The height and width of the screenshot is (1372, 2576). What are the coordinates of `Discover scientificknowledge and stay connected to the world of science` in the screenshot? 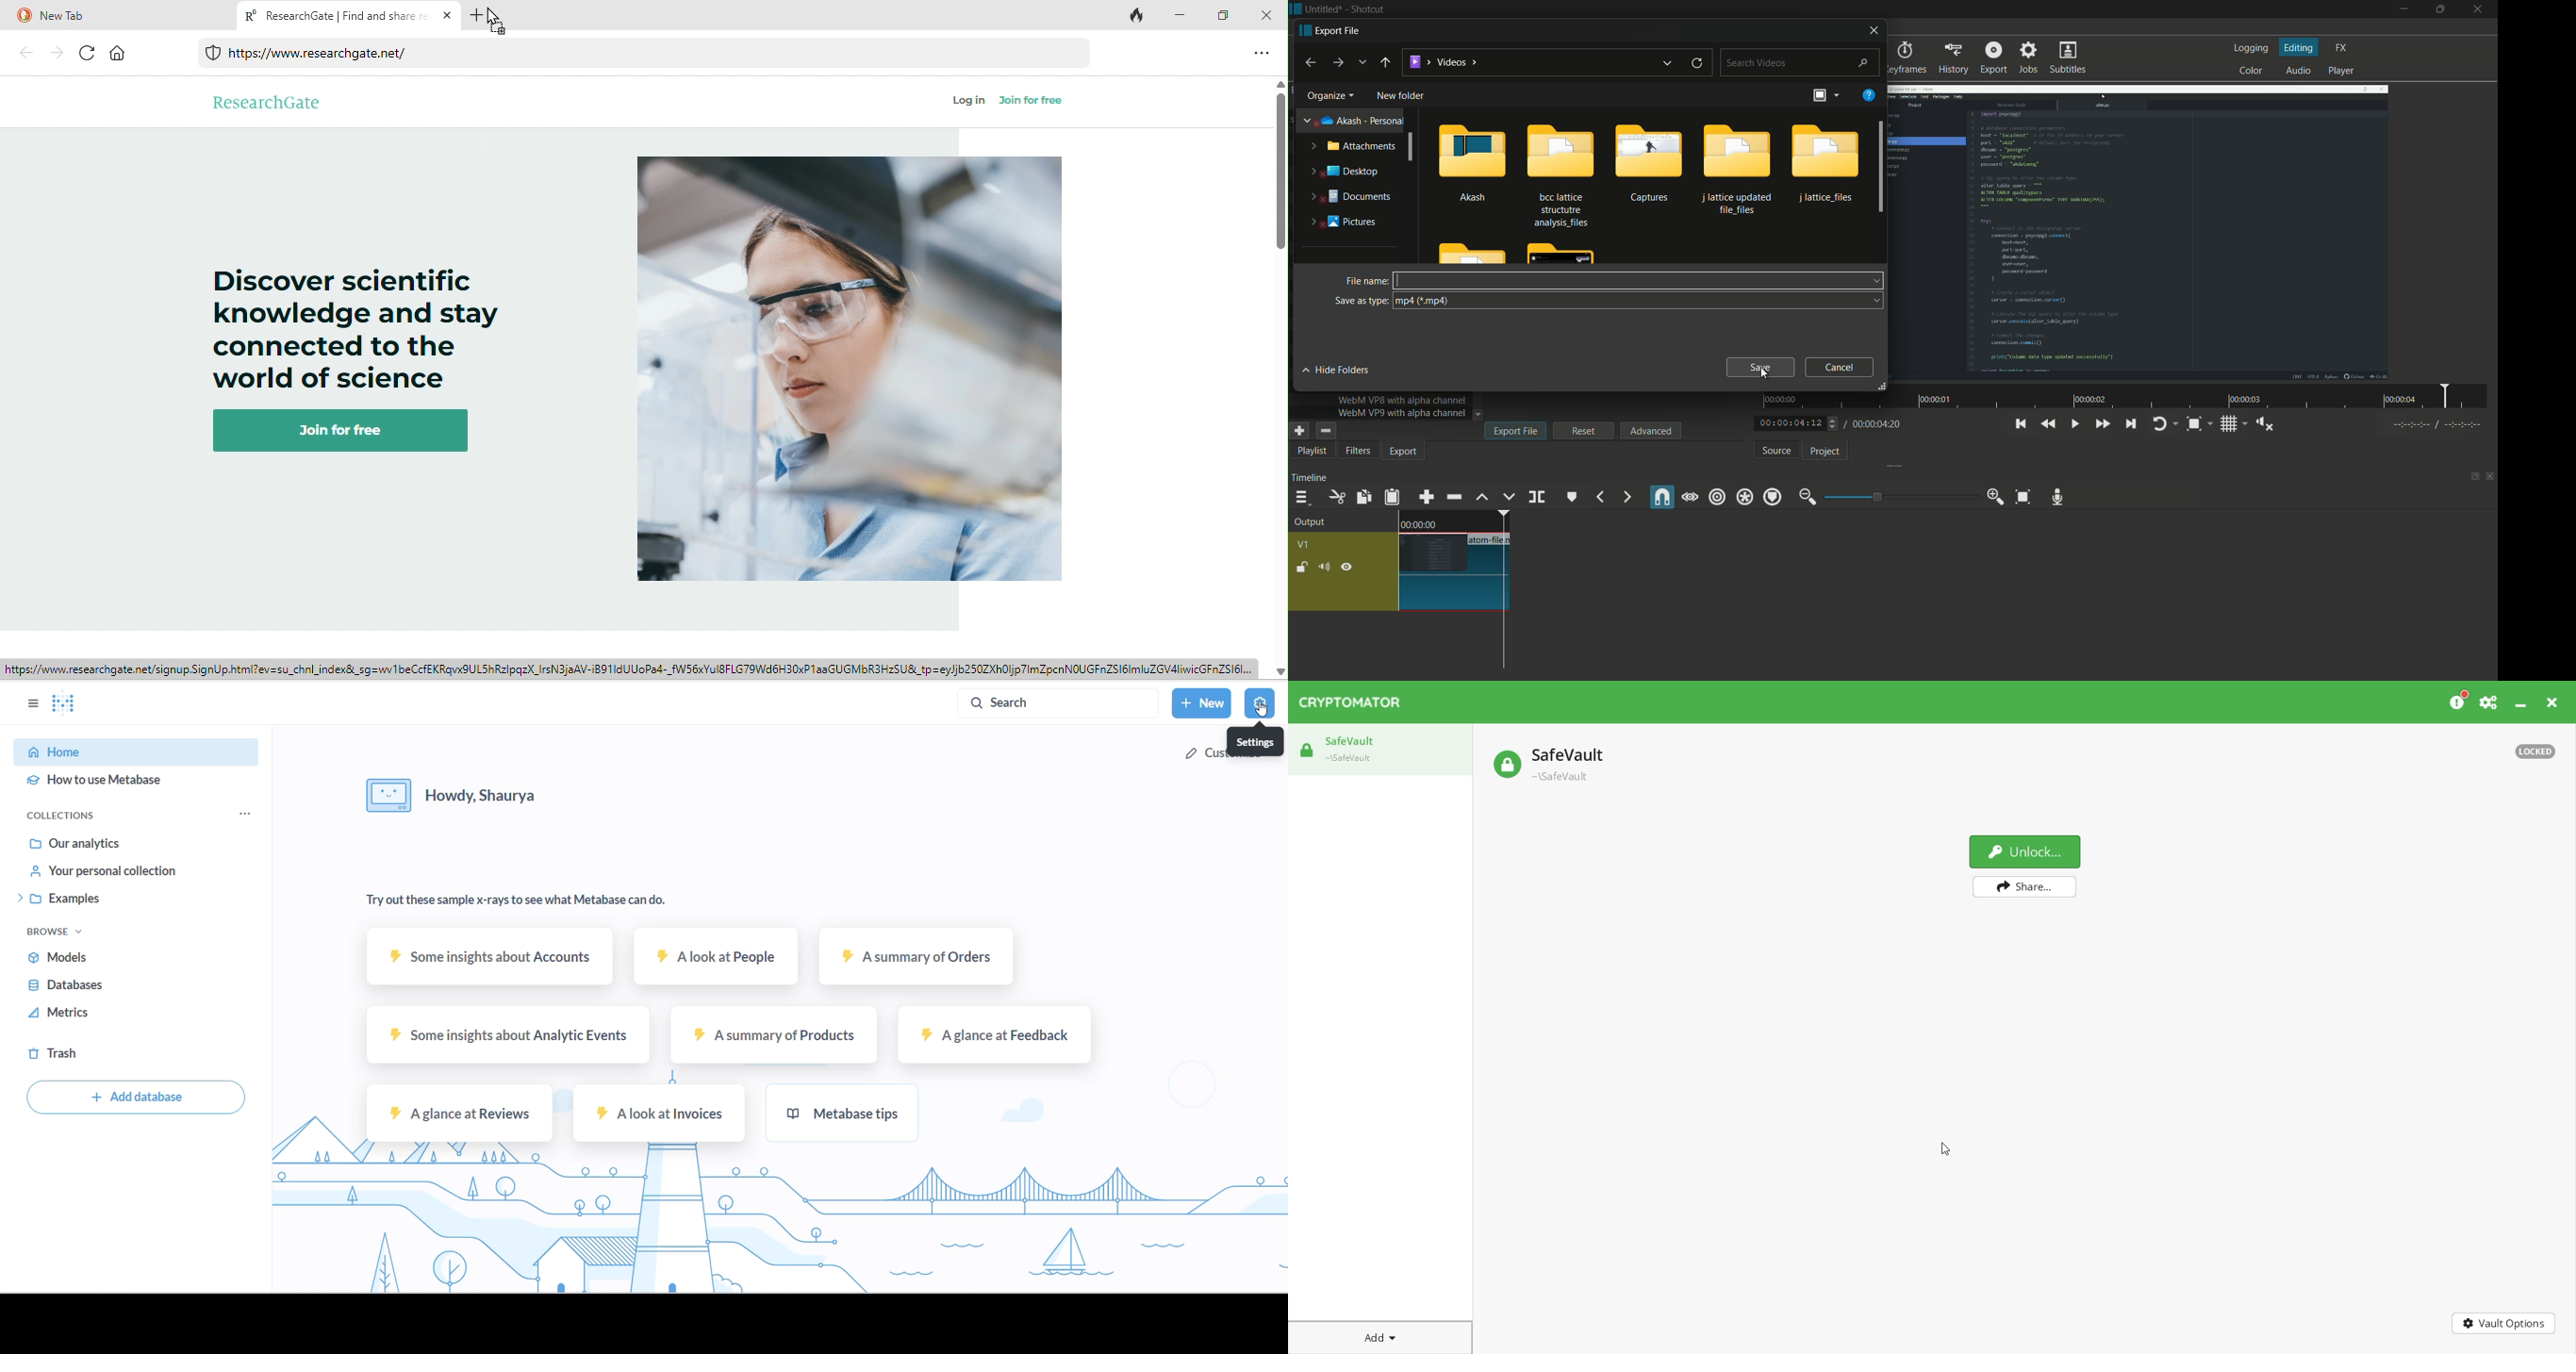 It's located at (353, 328).